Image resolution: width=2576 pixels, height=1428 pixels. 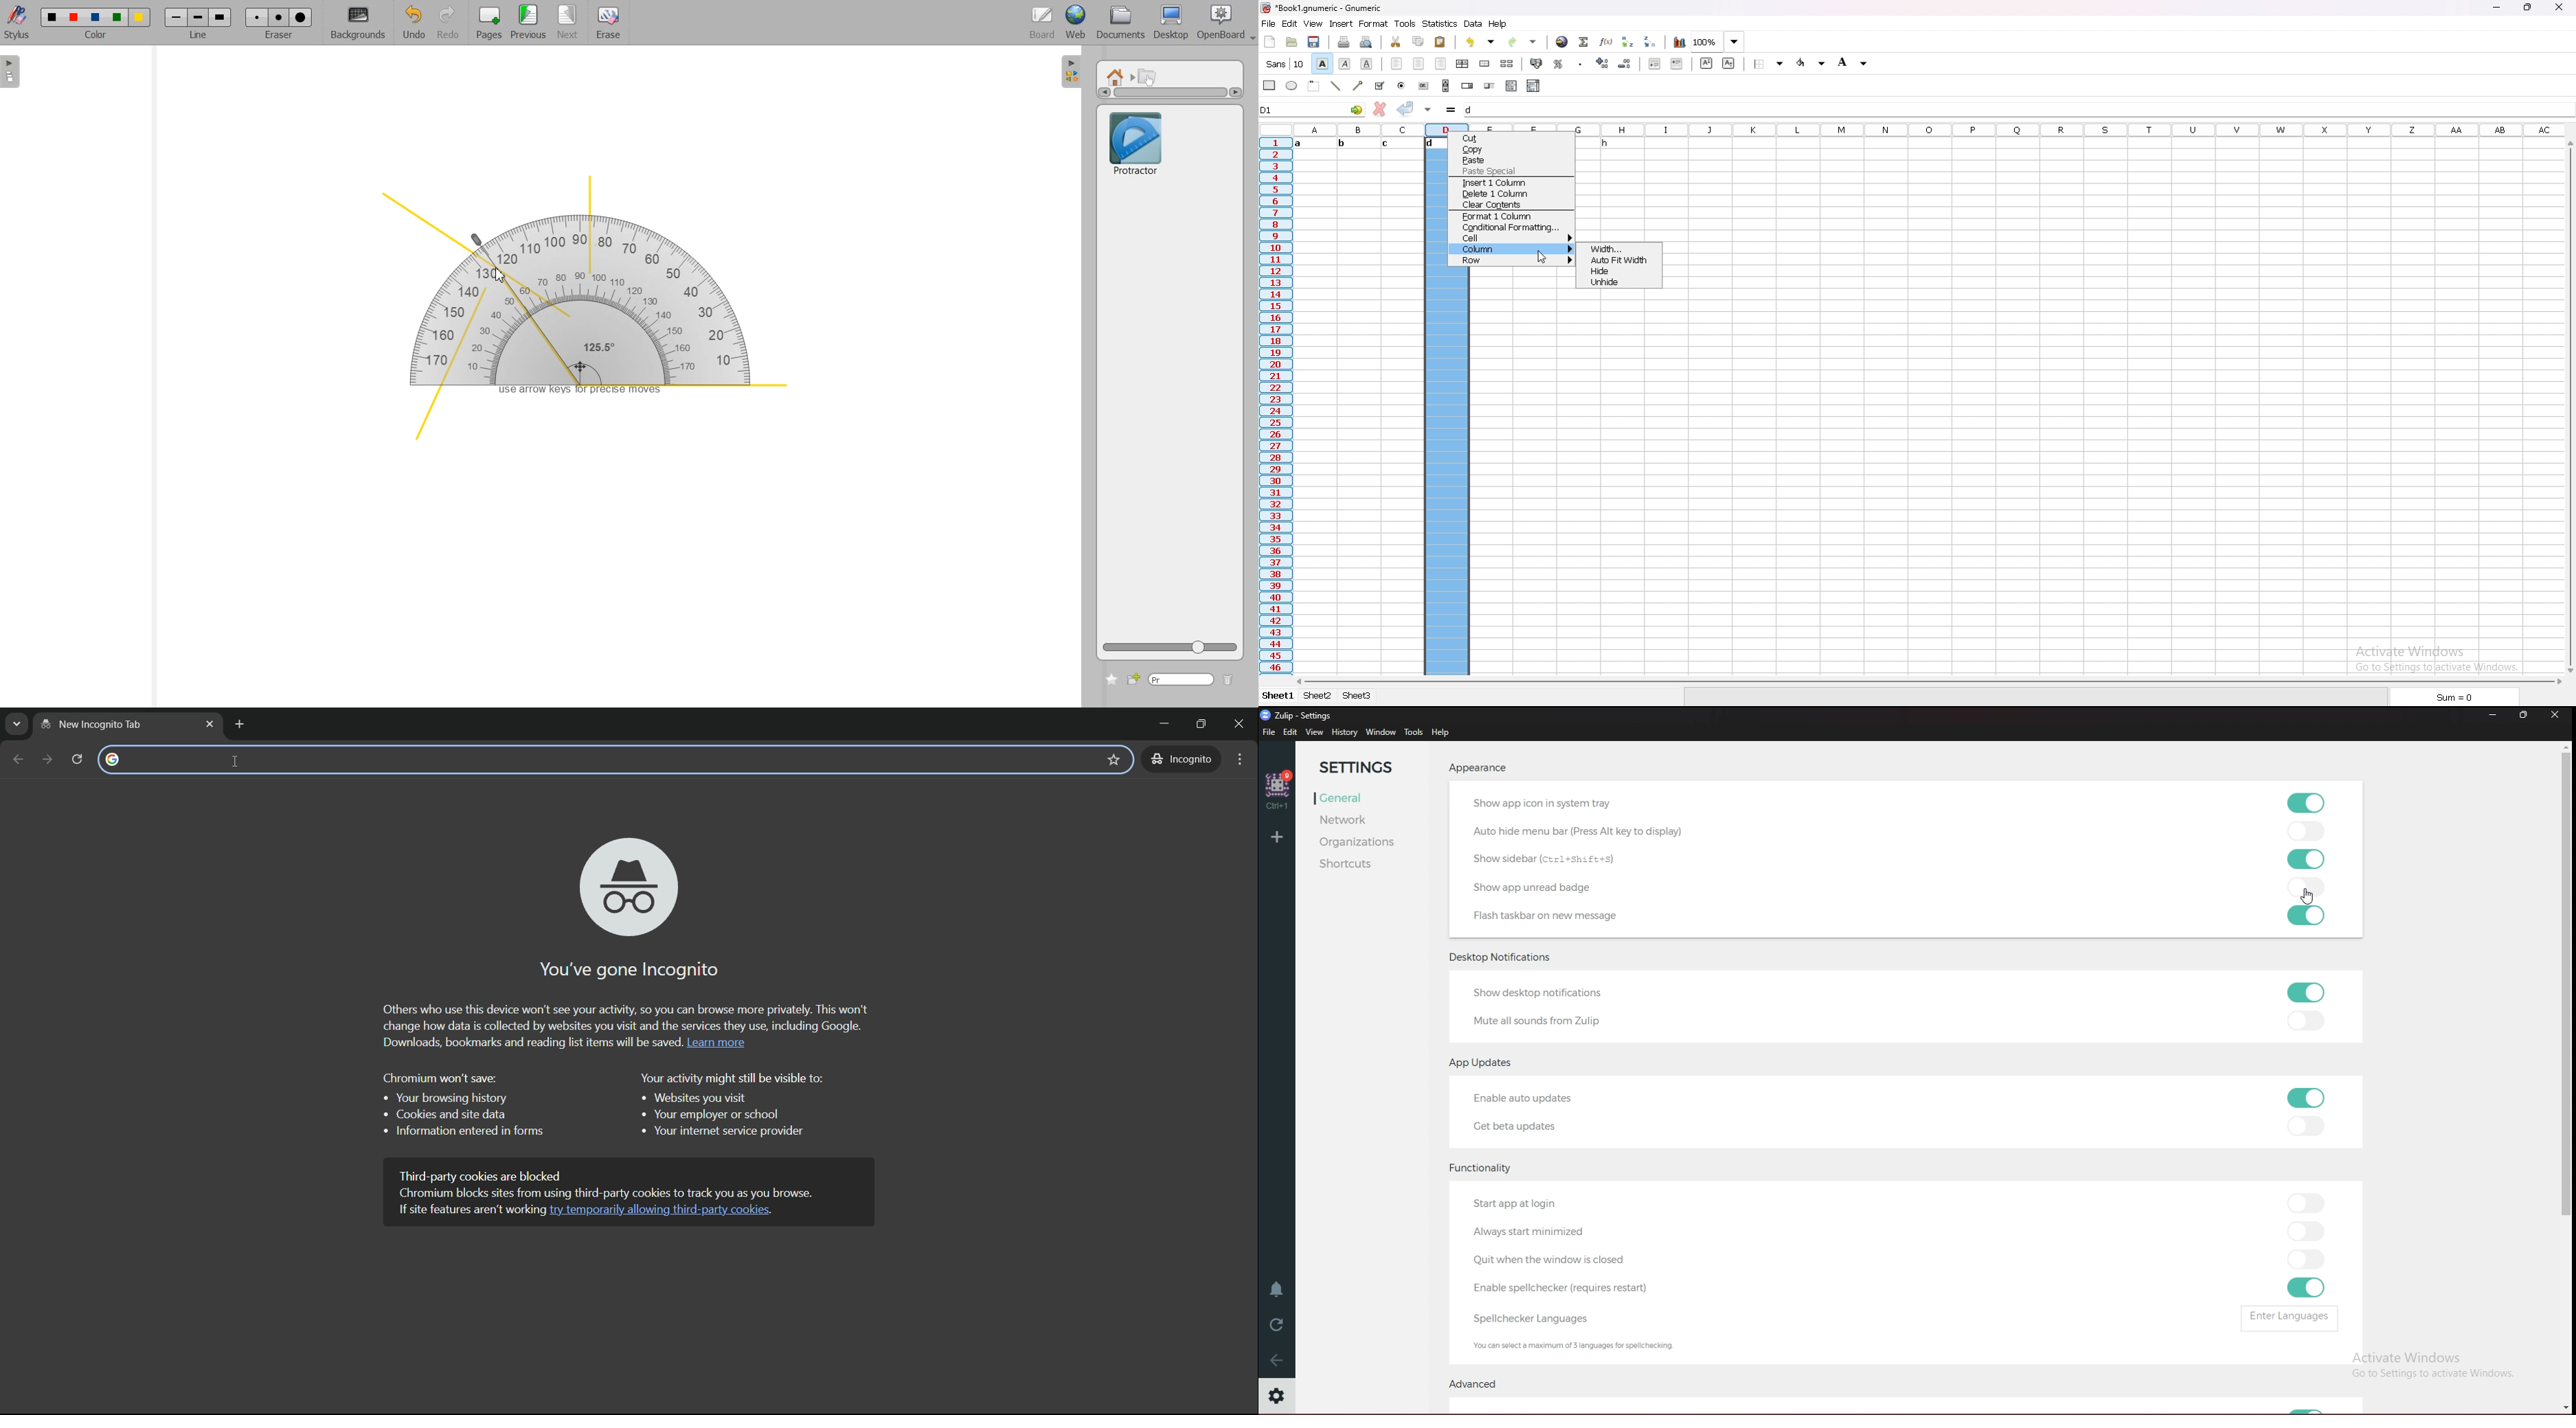 What do you see at coordinates (2310, 887) in the screenshot?
I see `toggle` at bounding box center [2310, 887].